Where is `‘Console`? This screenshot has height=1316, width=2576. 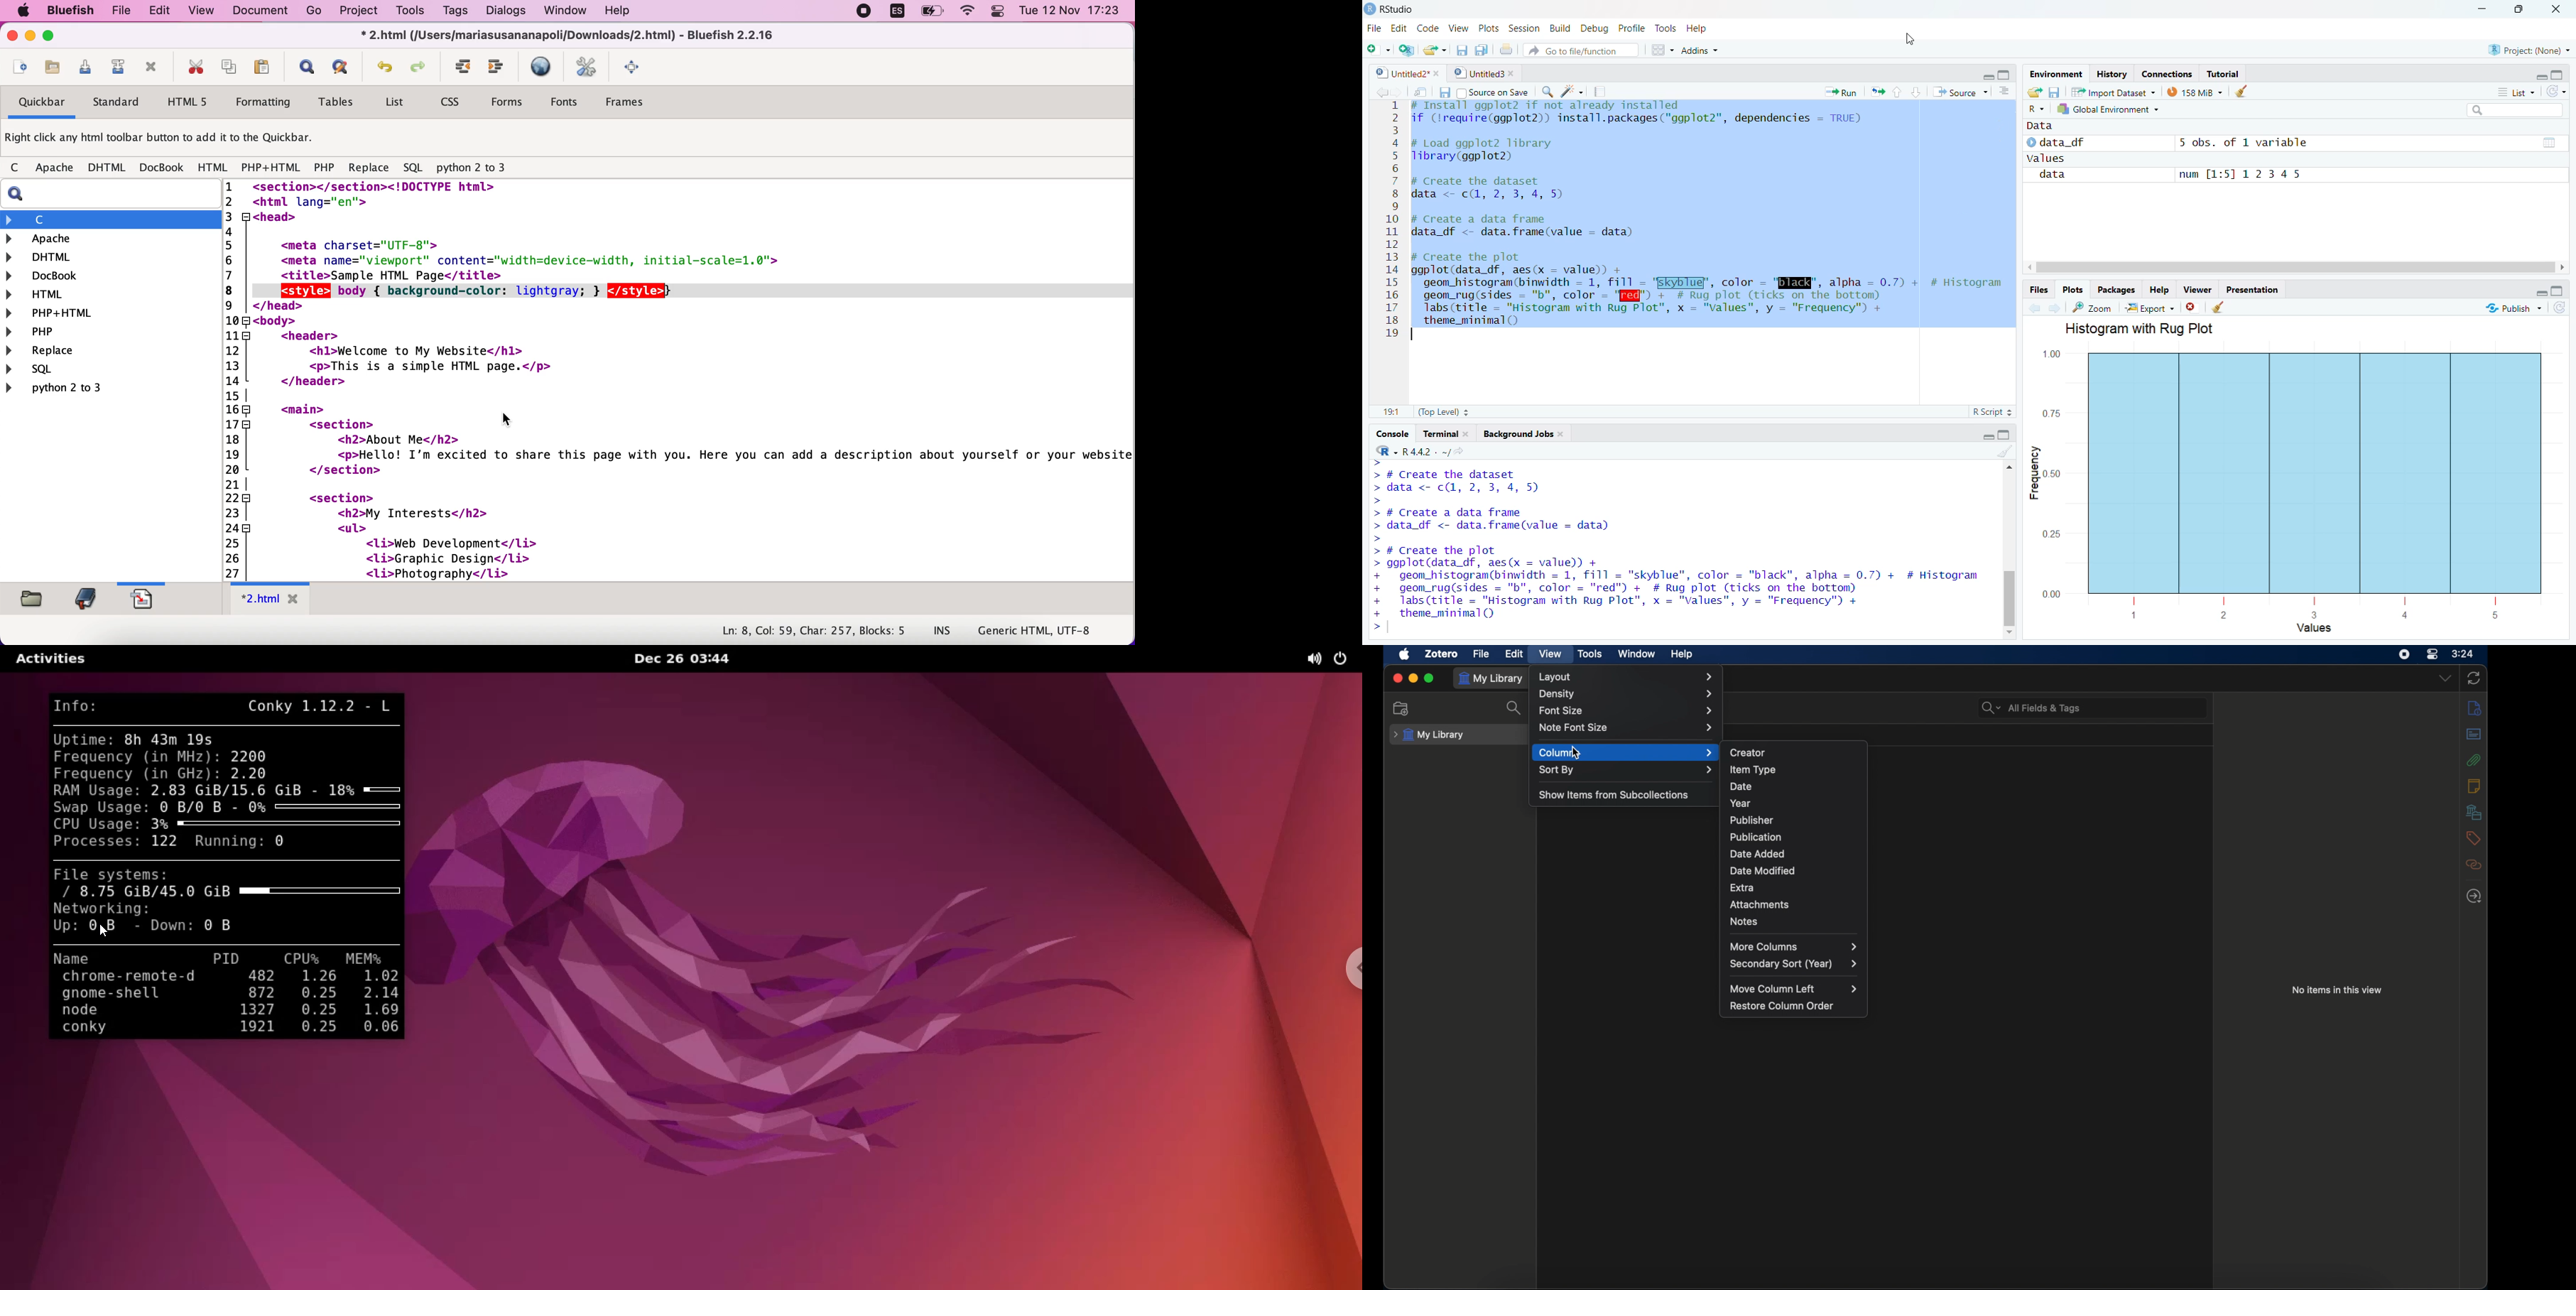
‘Console is located at coordinates (1388, 435).